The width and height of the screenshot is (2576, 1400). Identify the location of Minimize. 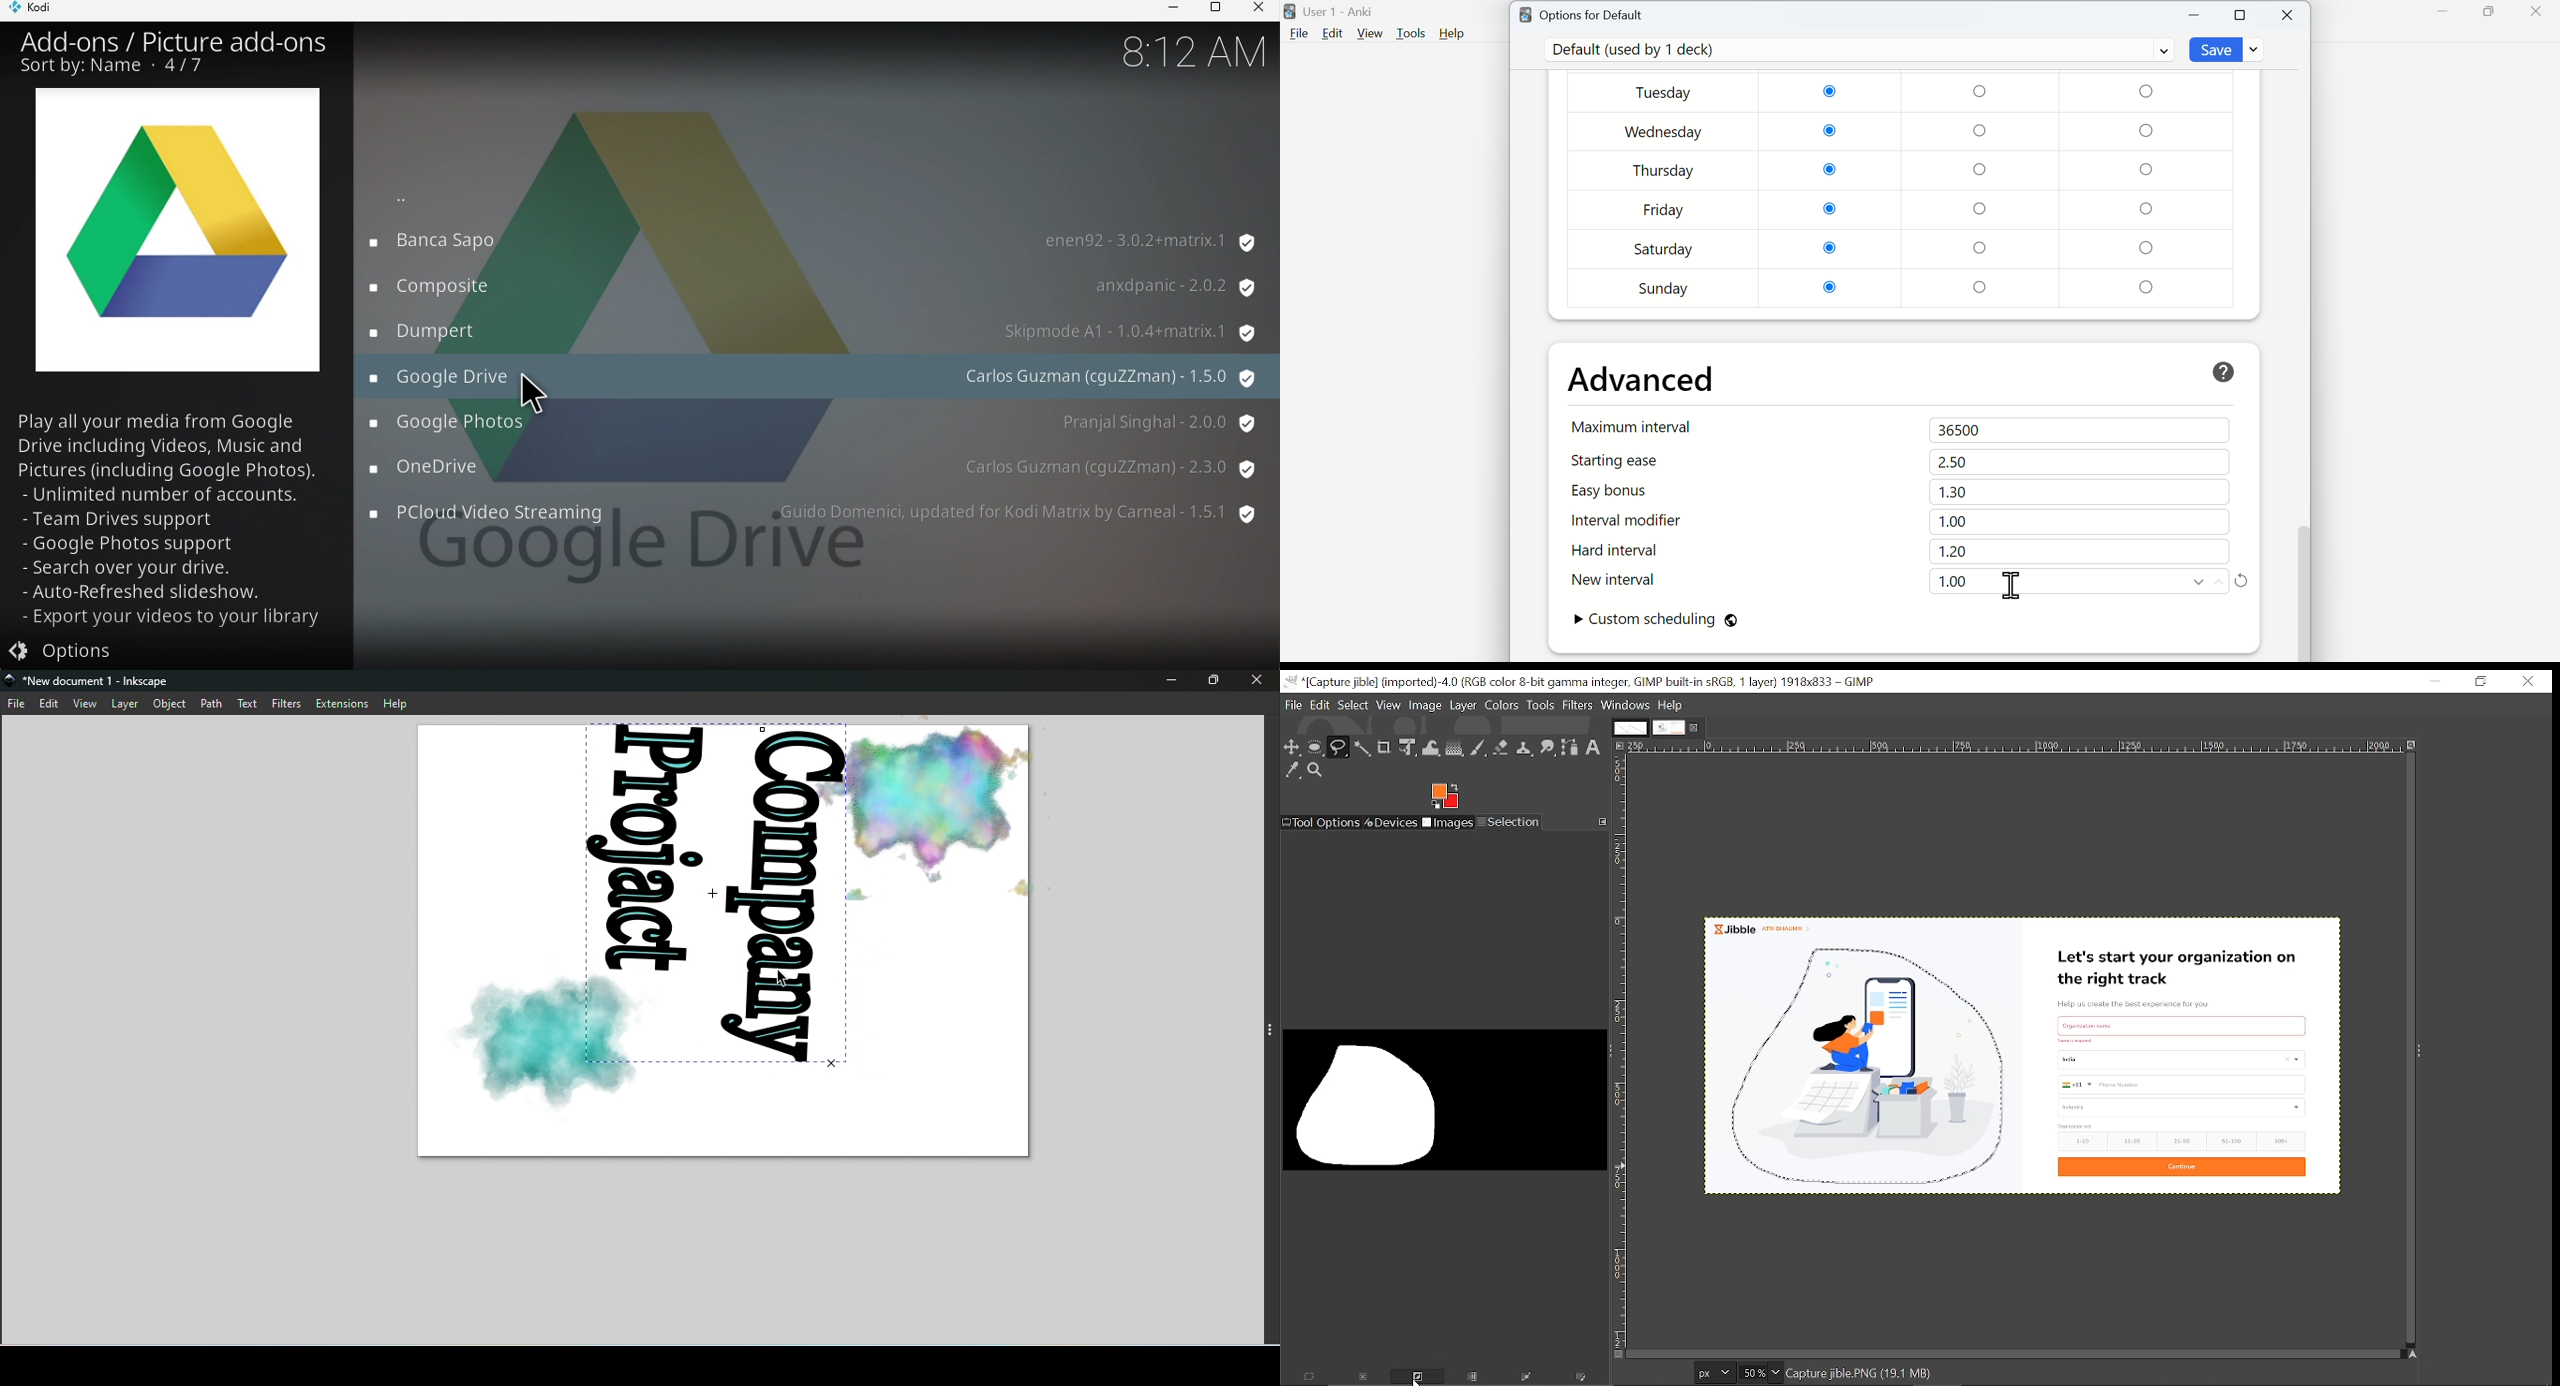
(2195, 15).